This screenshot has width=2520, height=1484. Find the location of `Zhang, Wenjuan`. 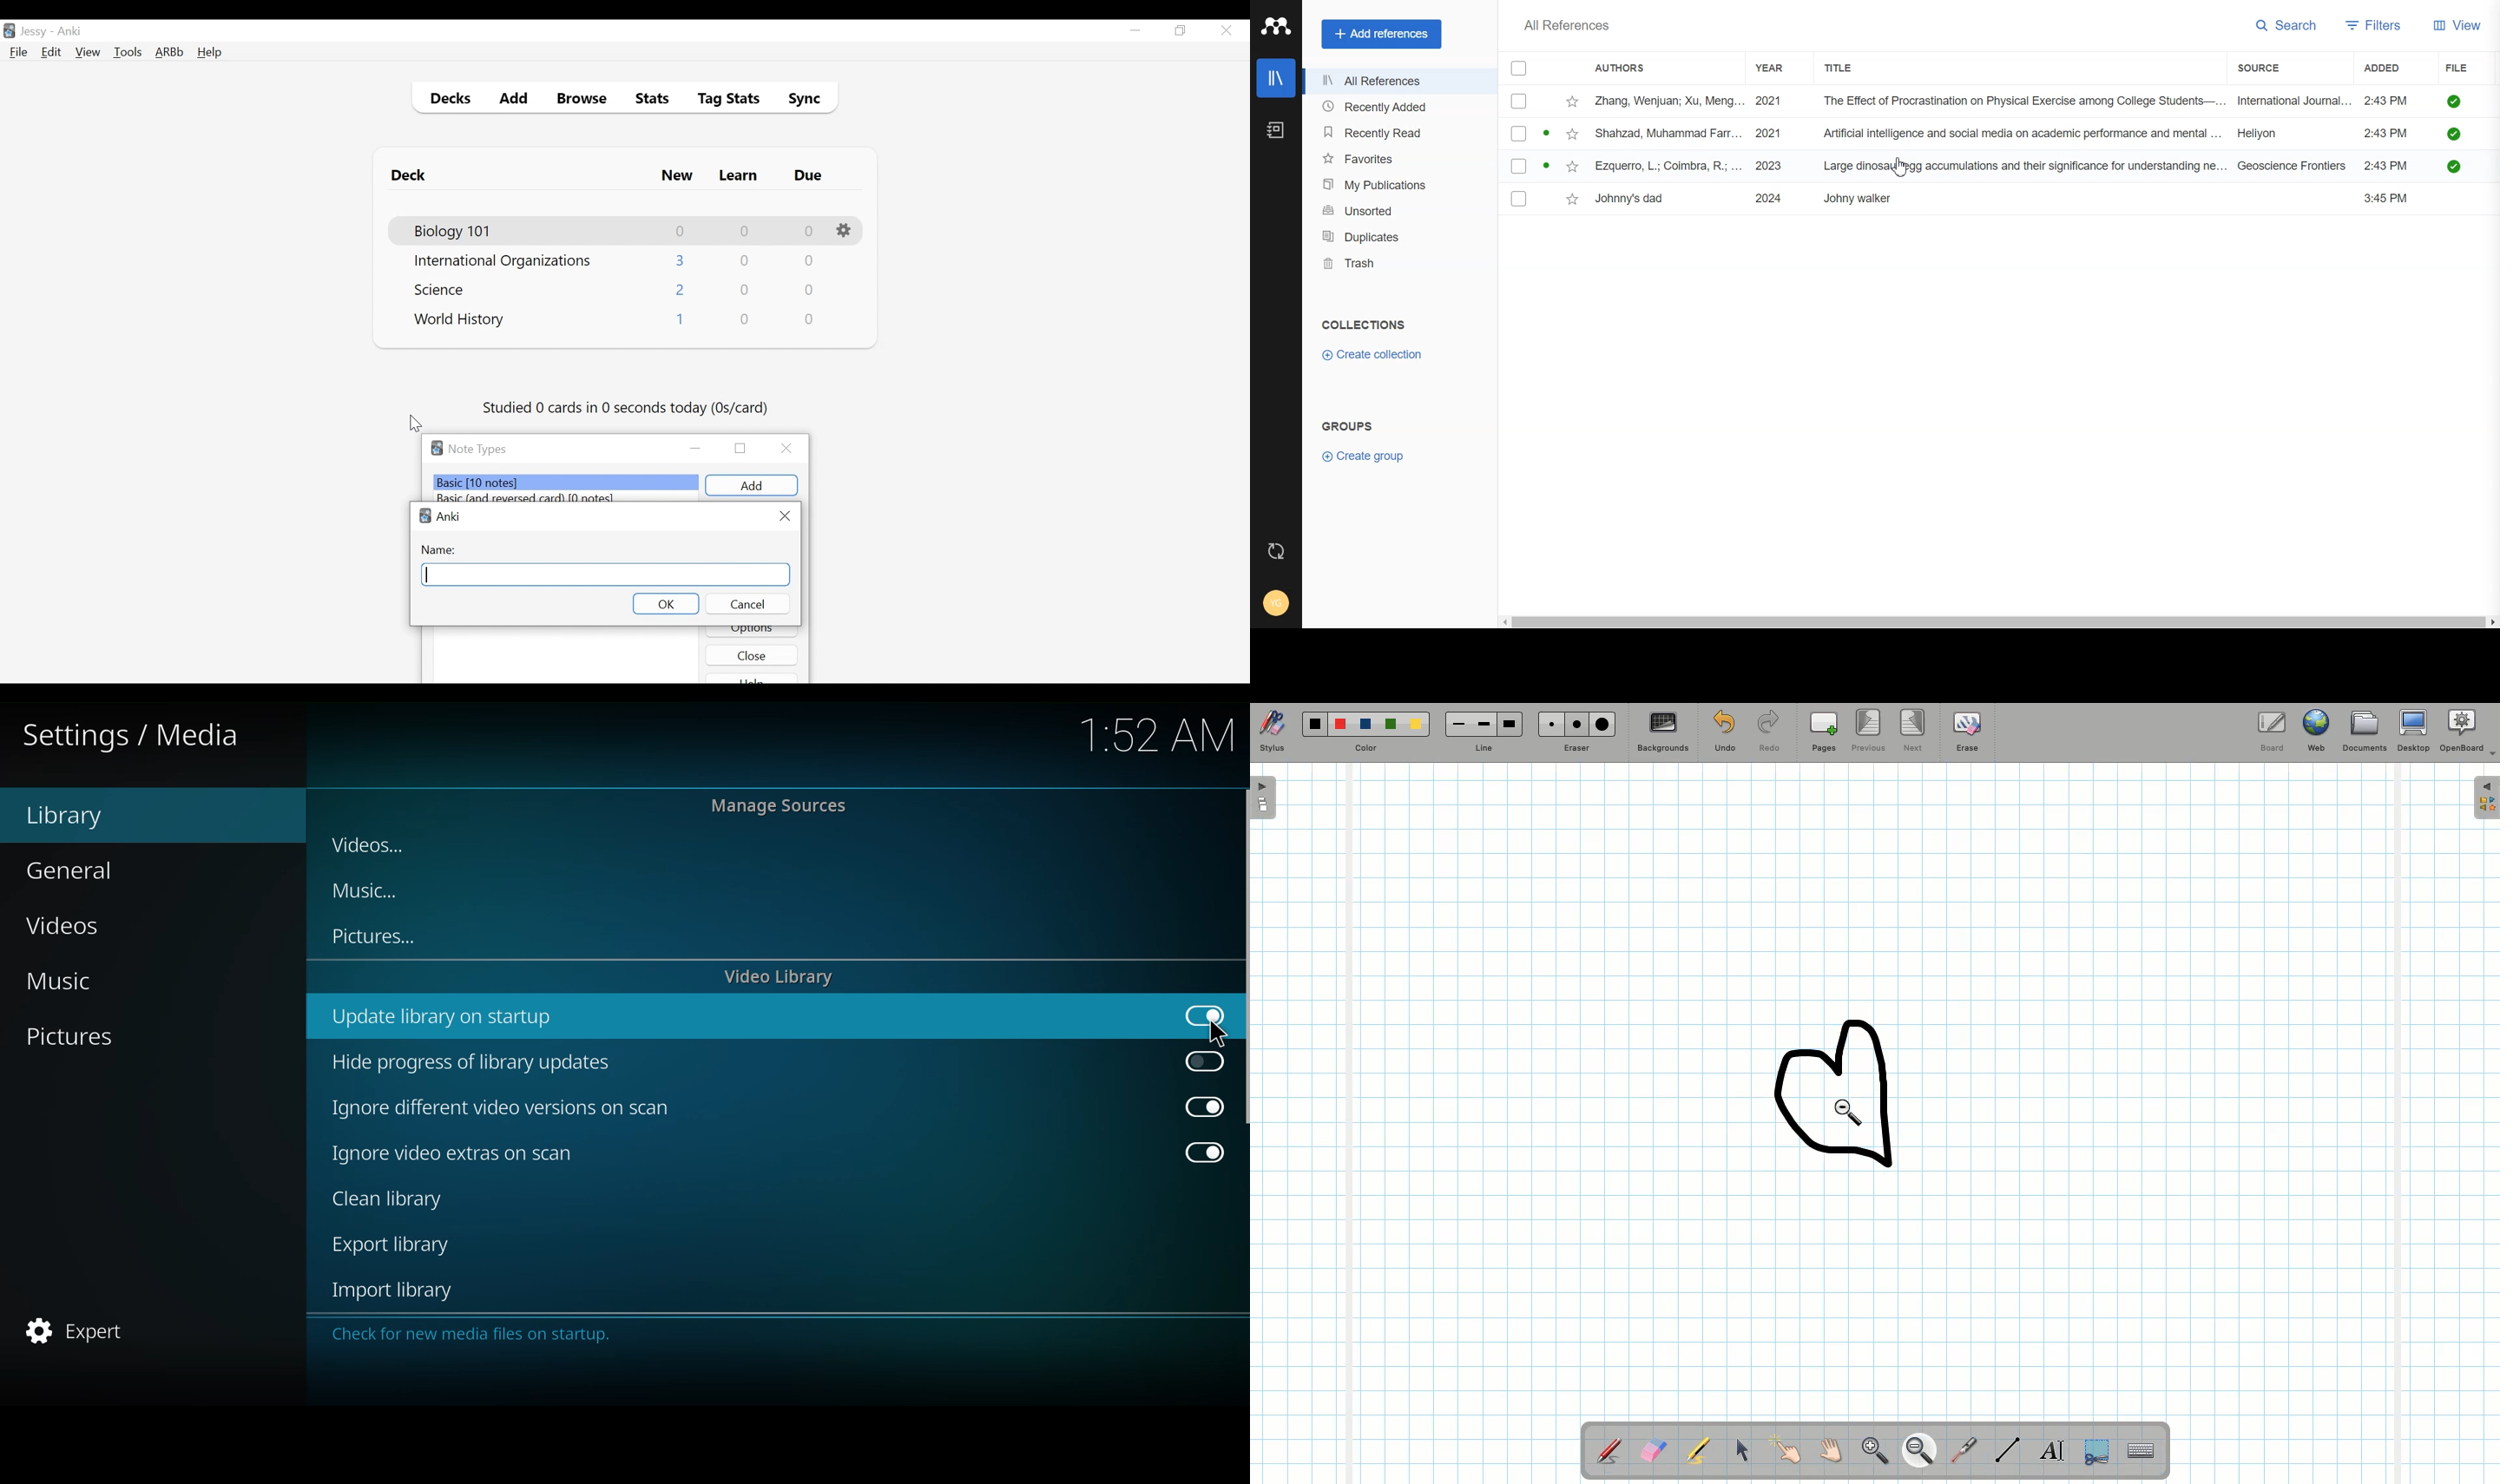

Zhang, Wenjuan is located at coordinates (1669, 101).